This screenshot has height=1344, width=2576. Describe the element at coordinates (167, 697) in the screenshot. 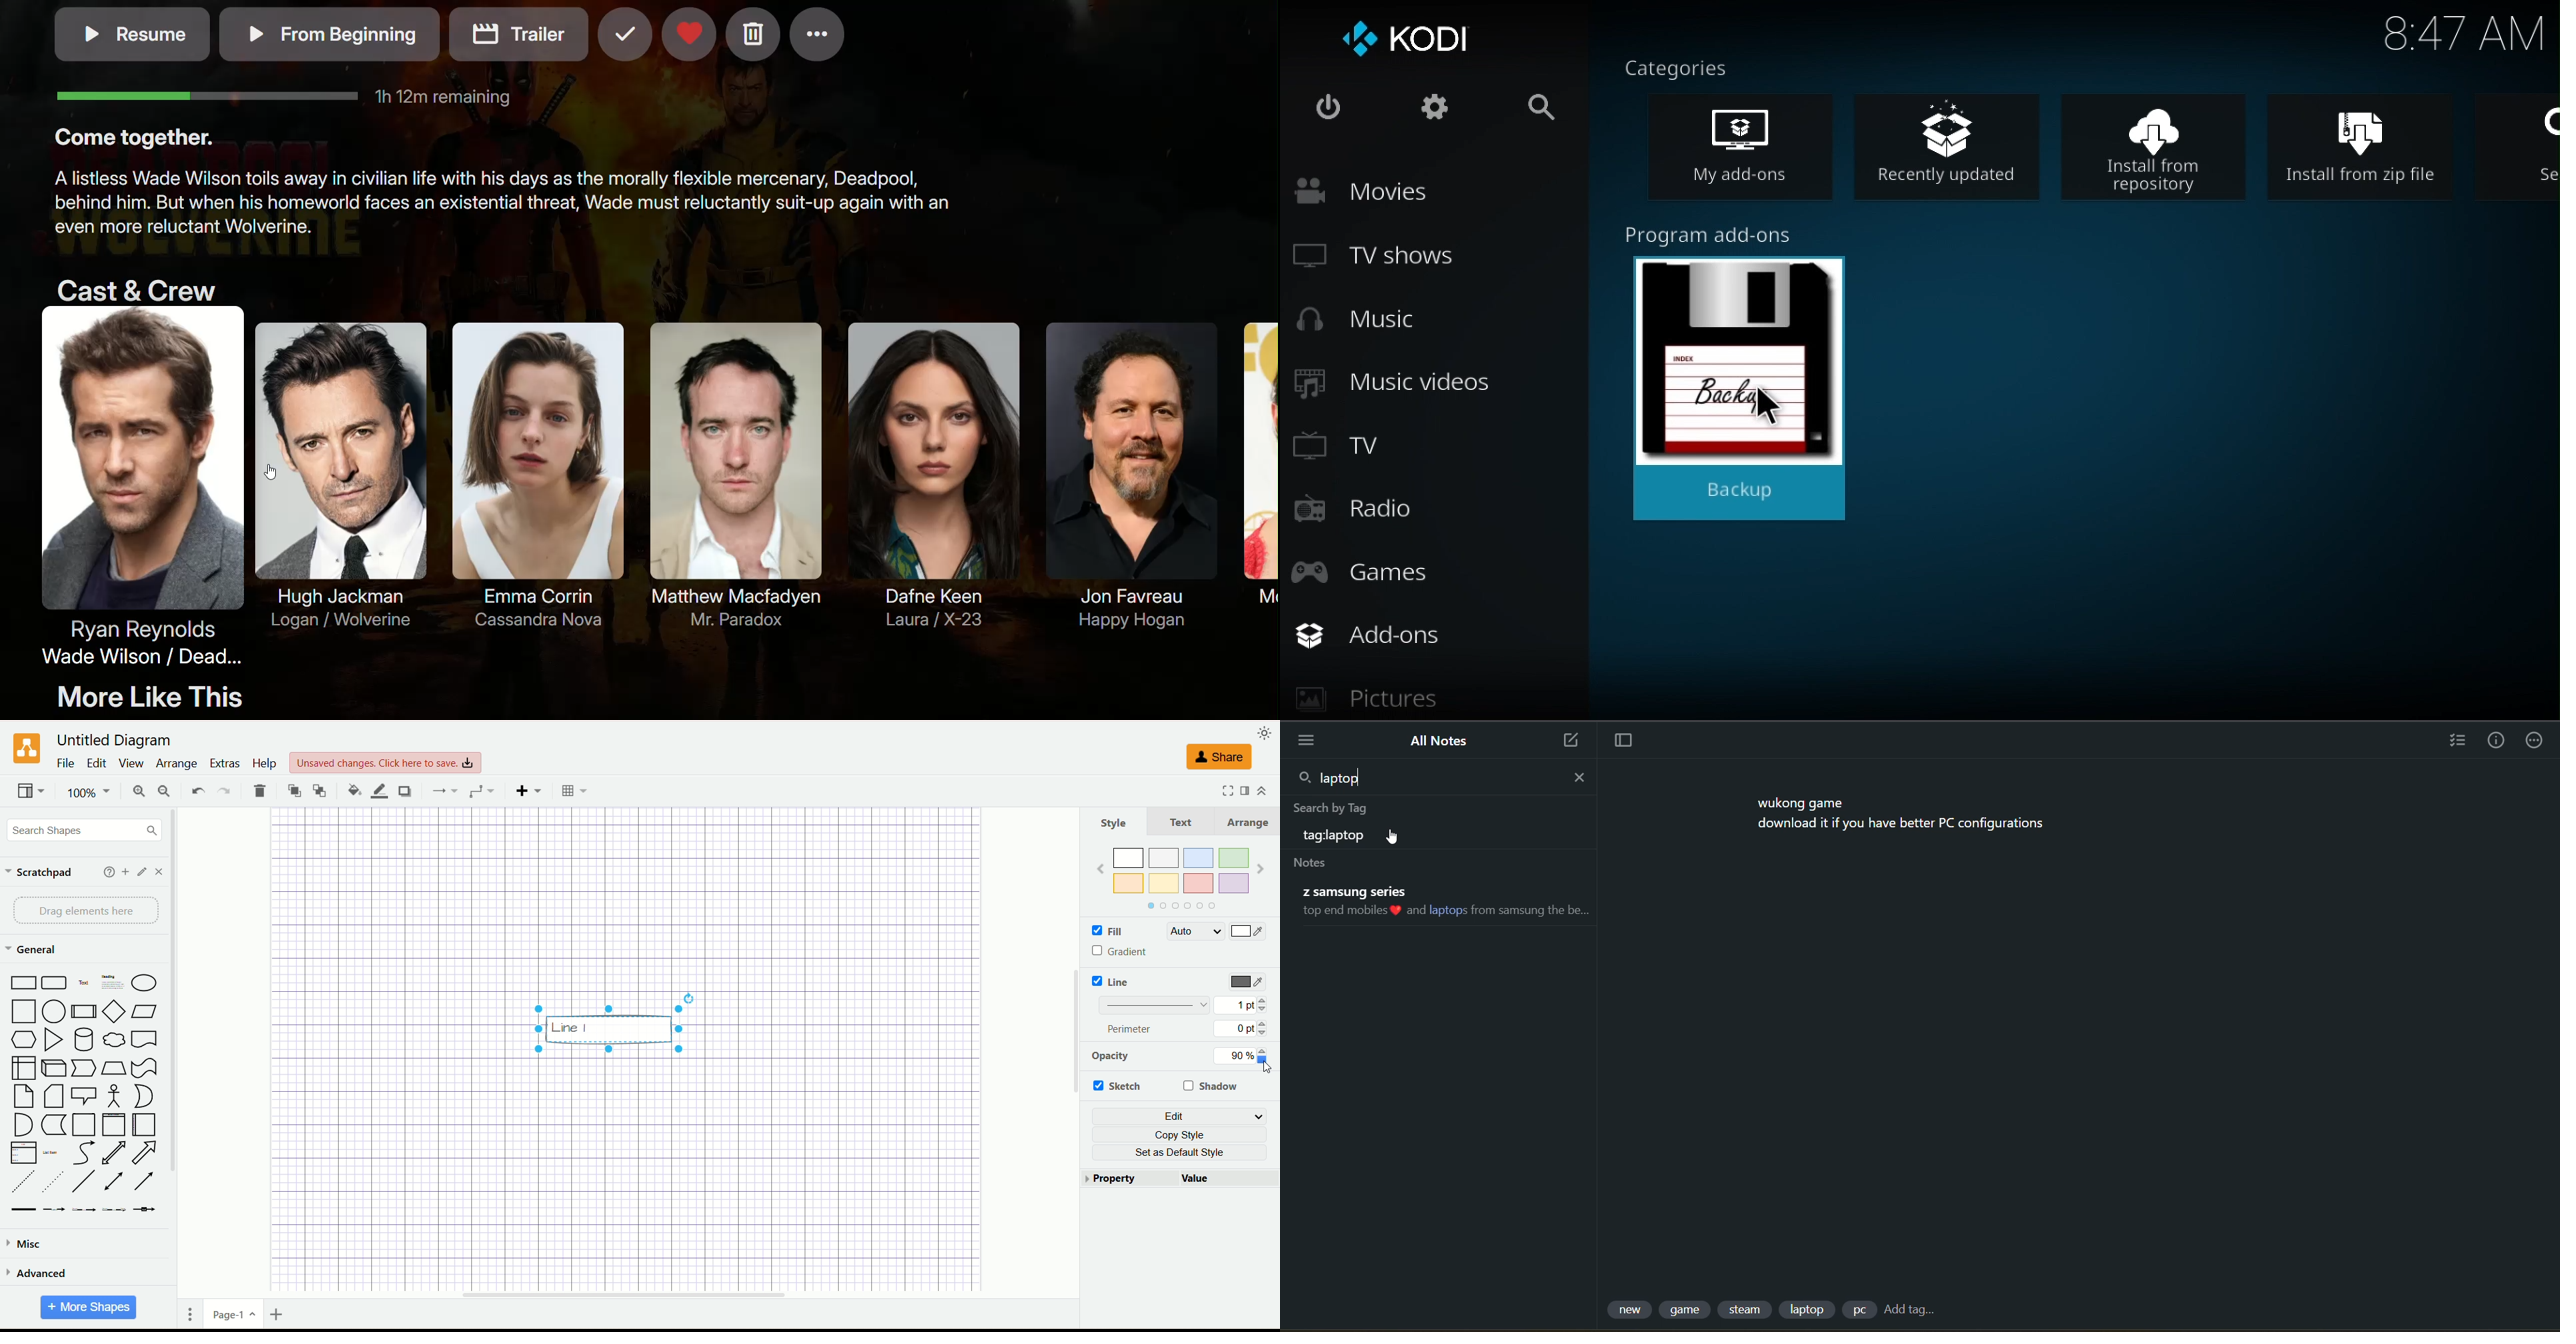

I see `More like this` at that location.